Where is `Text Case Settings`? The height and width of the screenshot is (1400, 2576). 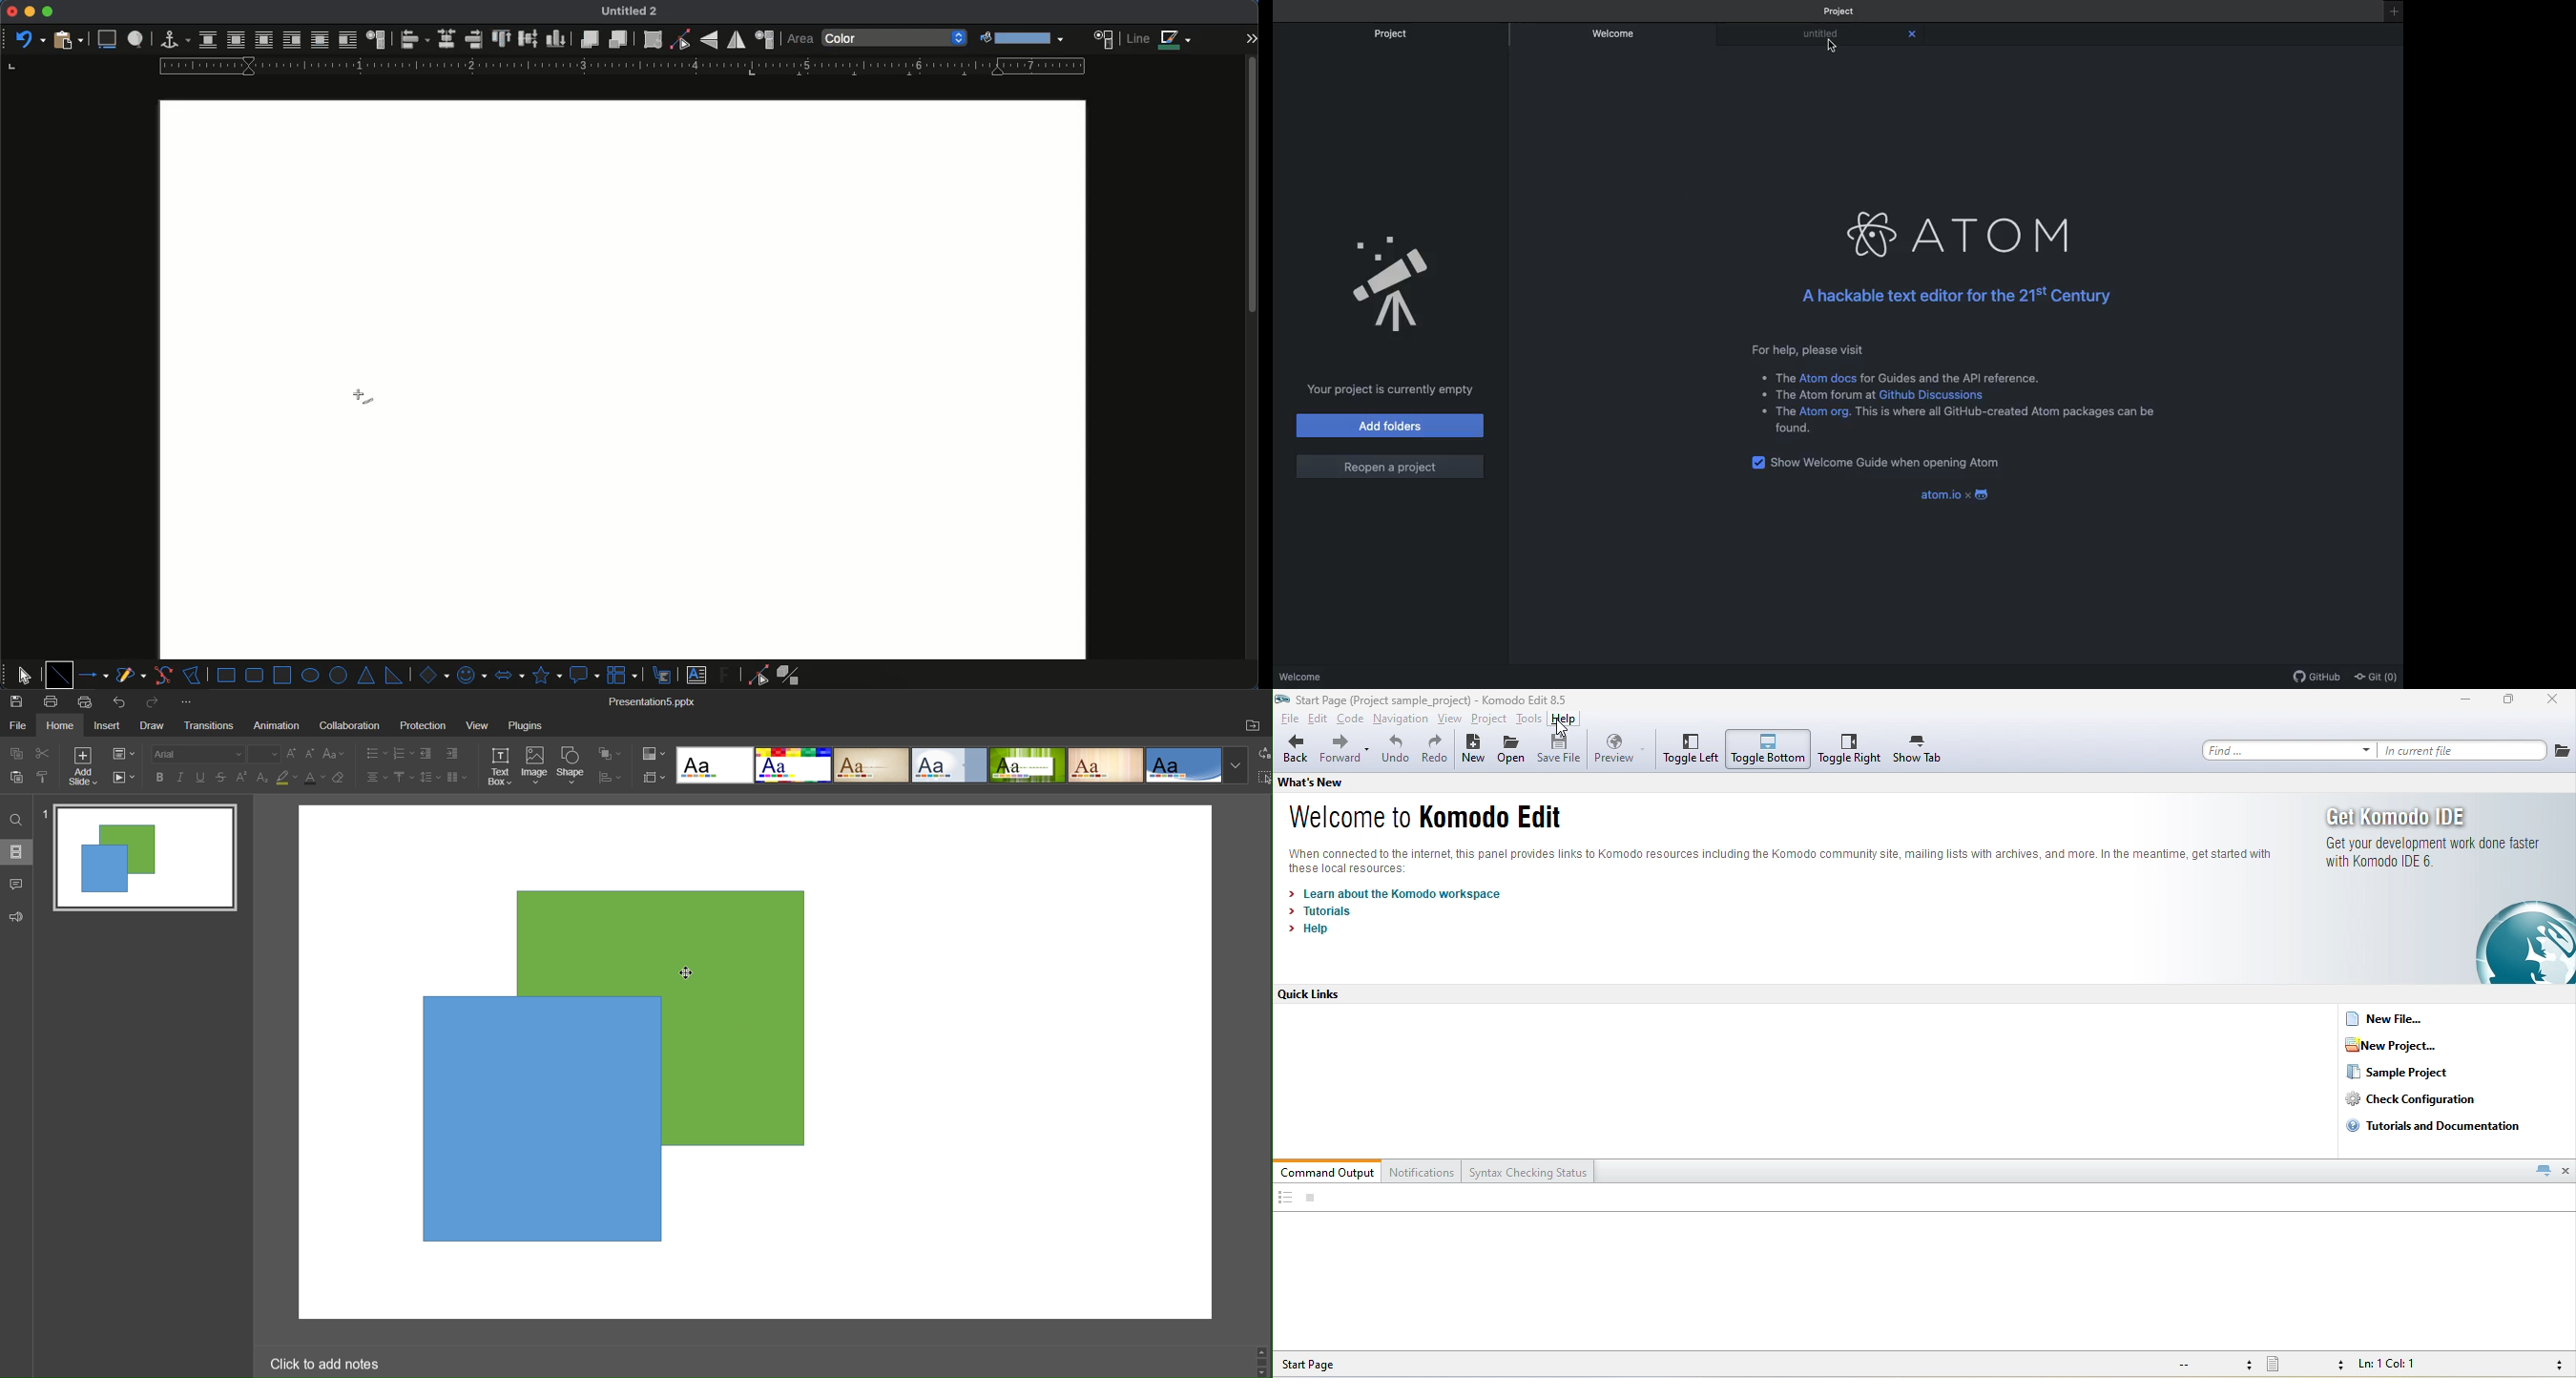 Text Case Settings is located at coordinates (338, 755).